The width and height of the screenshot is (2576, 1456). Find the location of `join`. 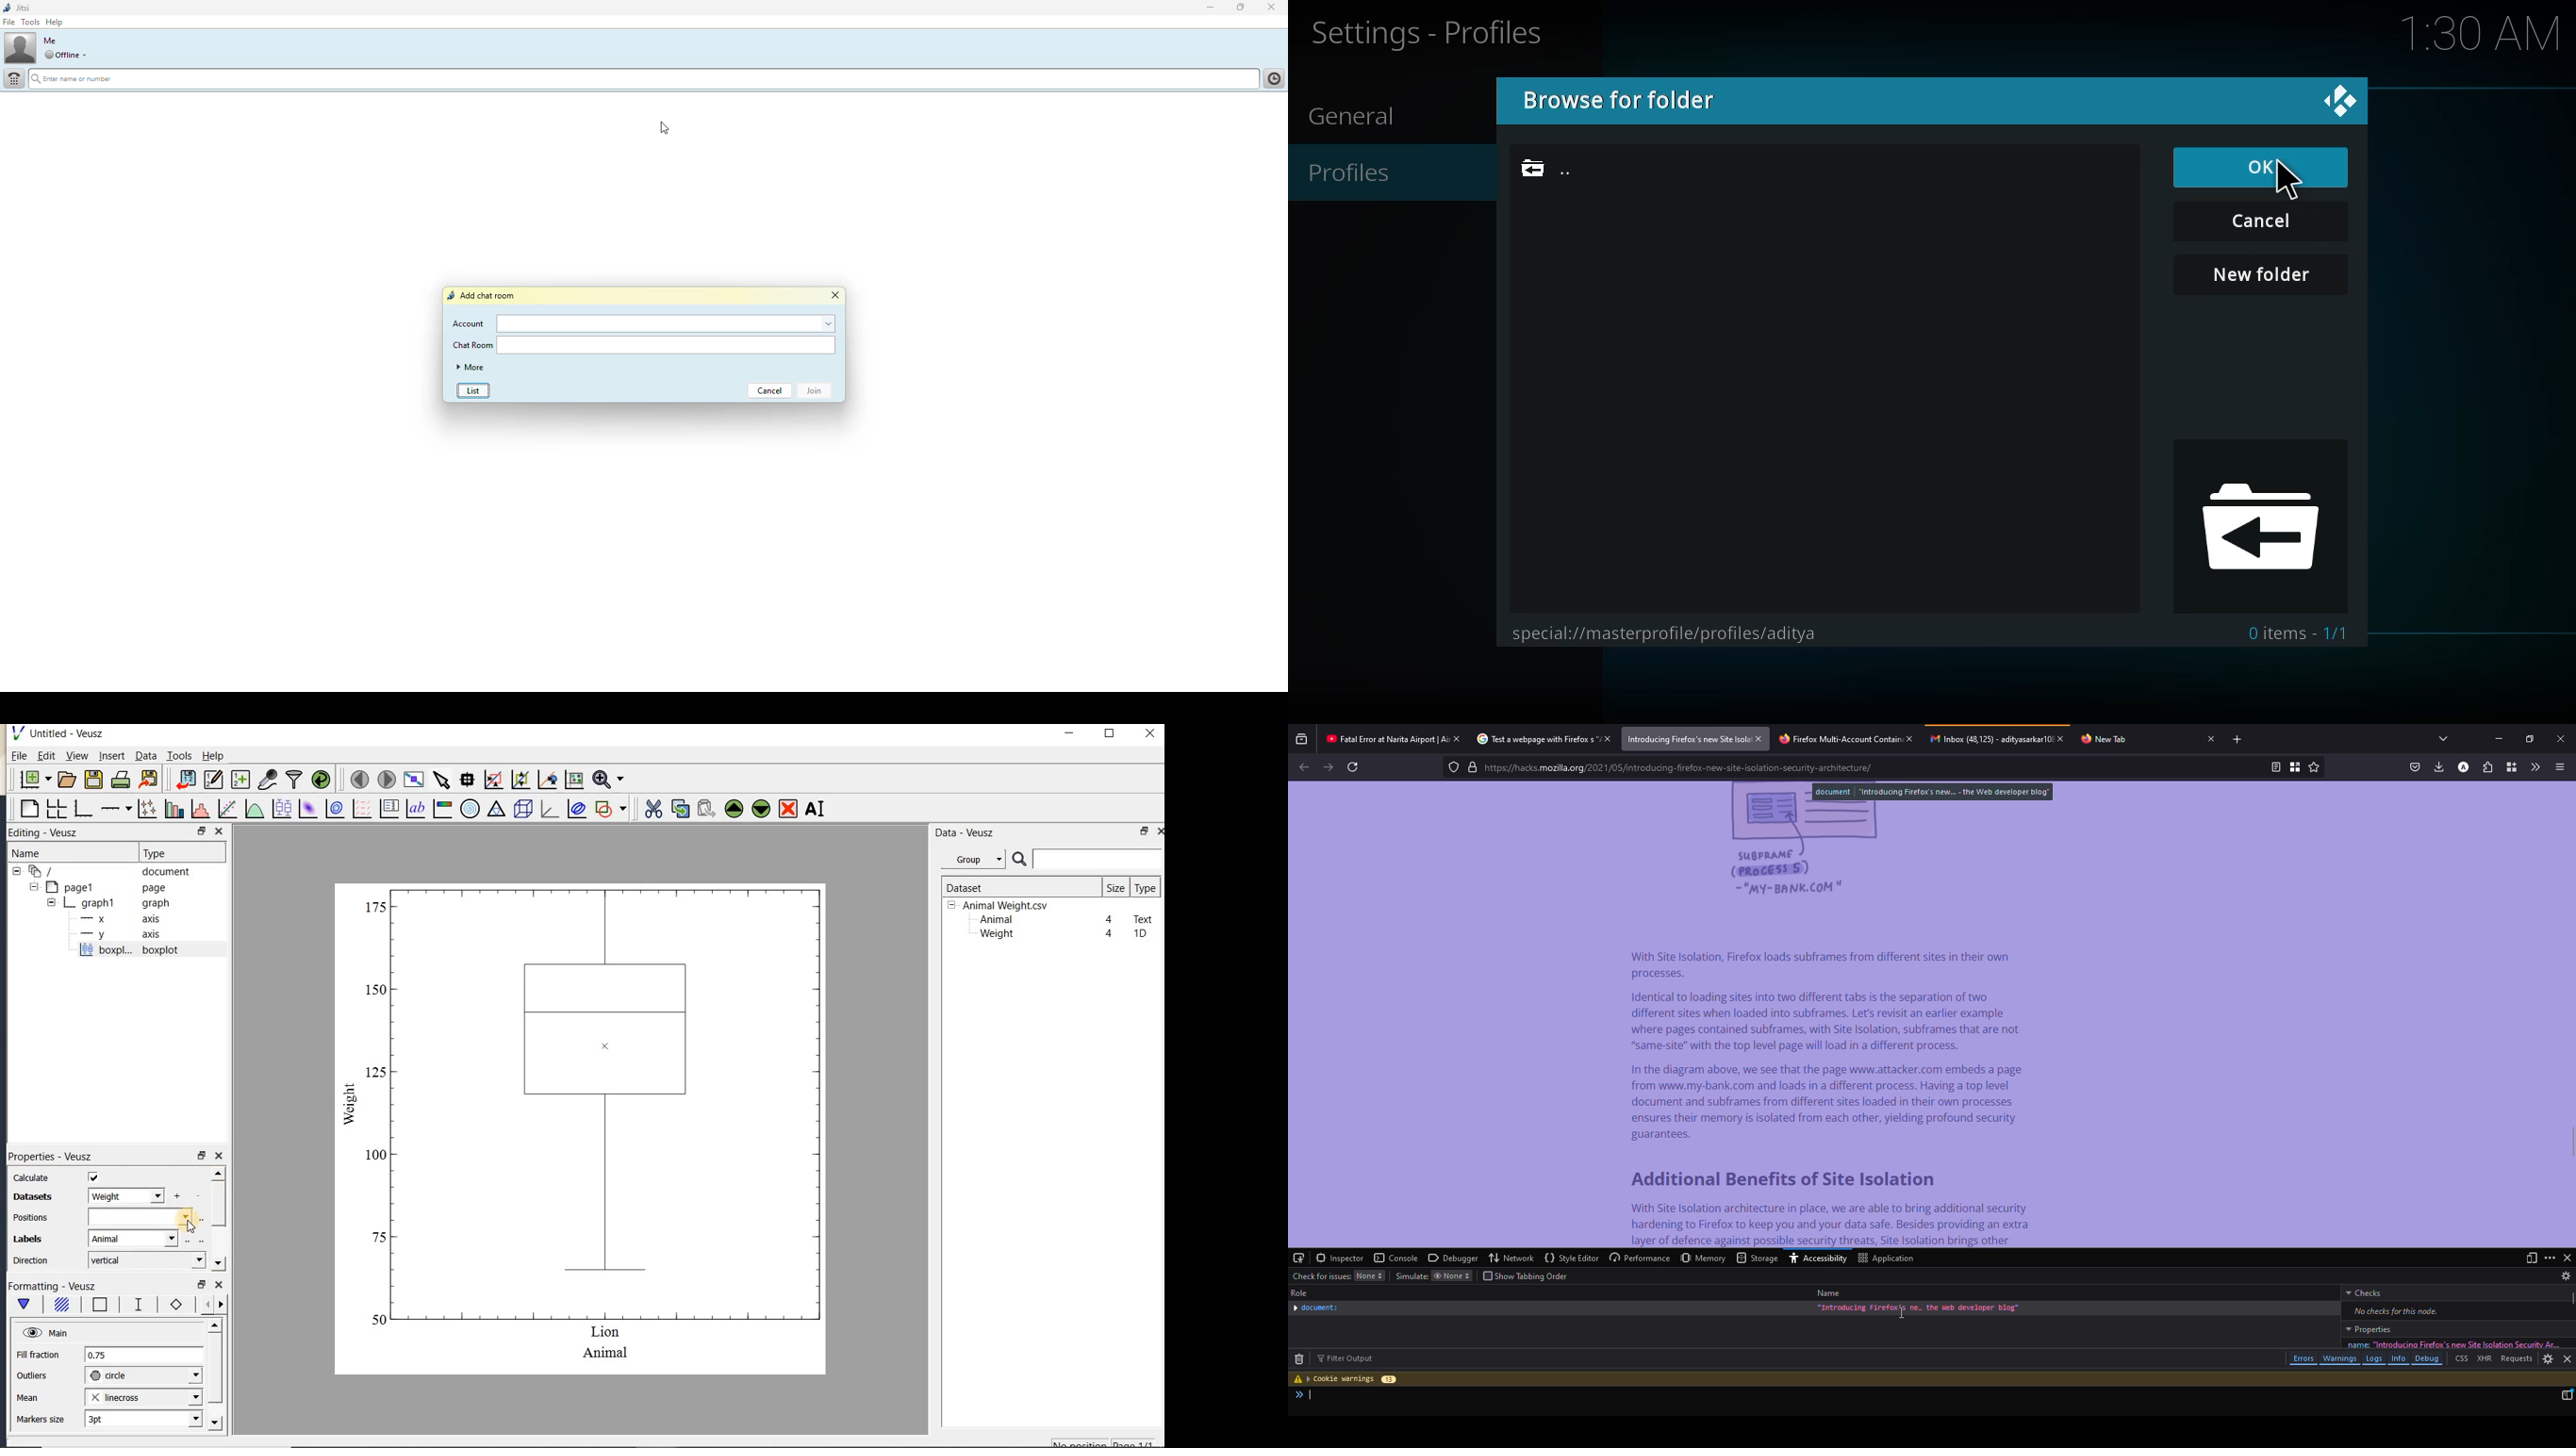

join is located at coordinates (814, 394).